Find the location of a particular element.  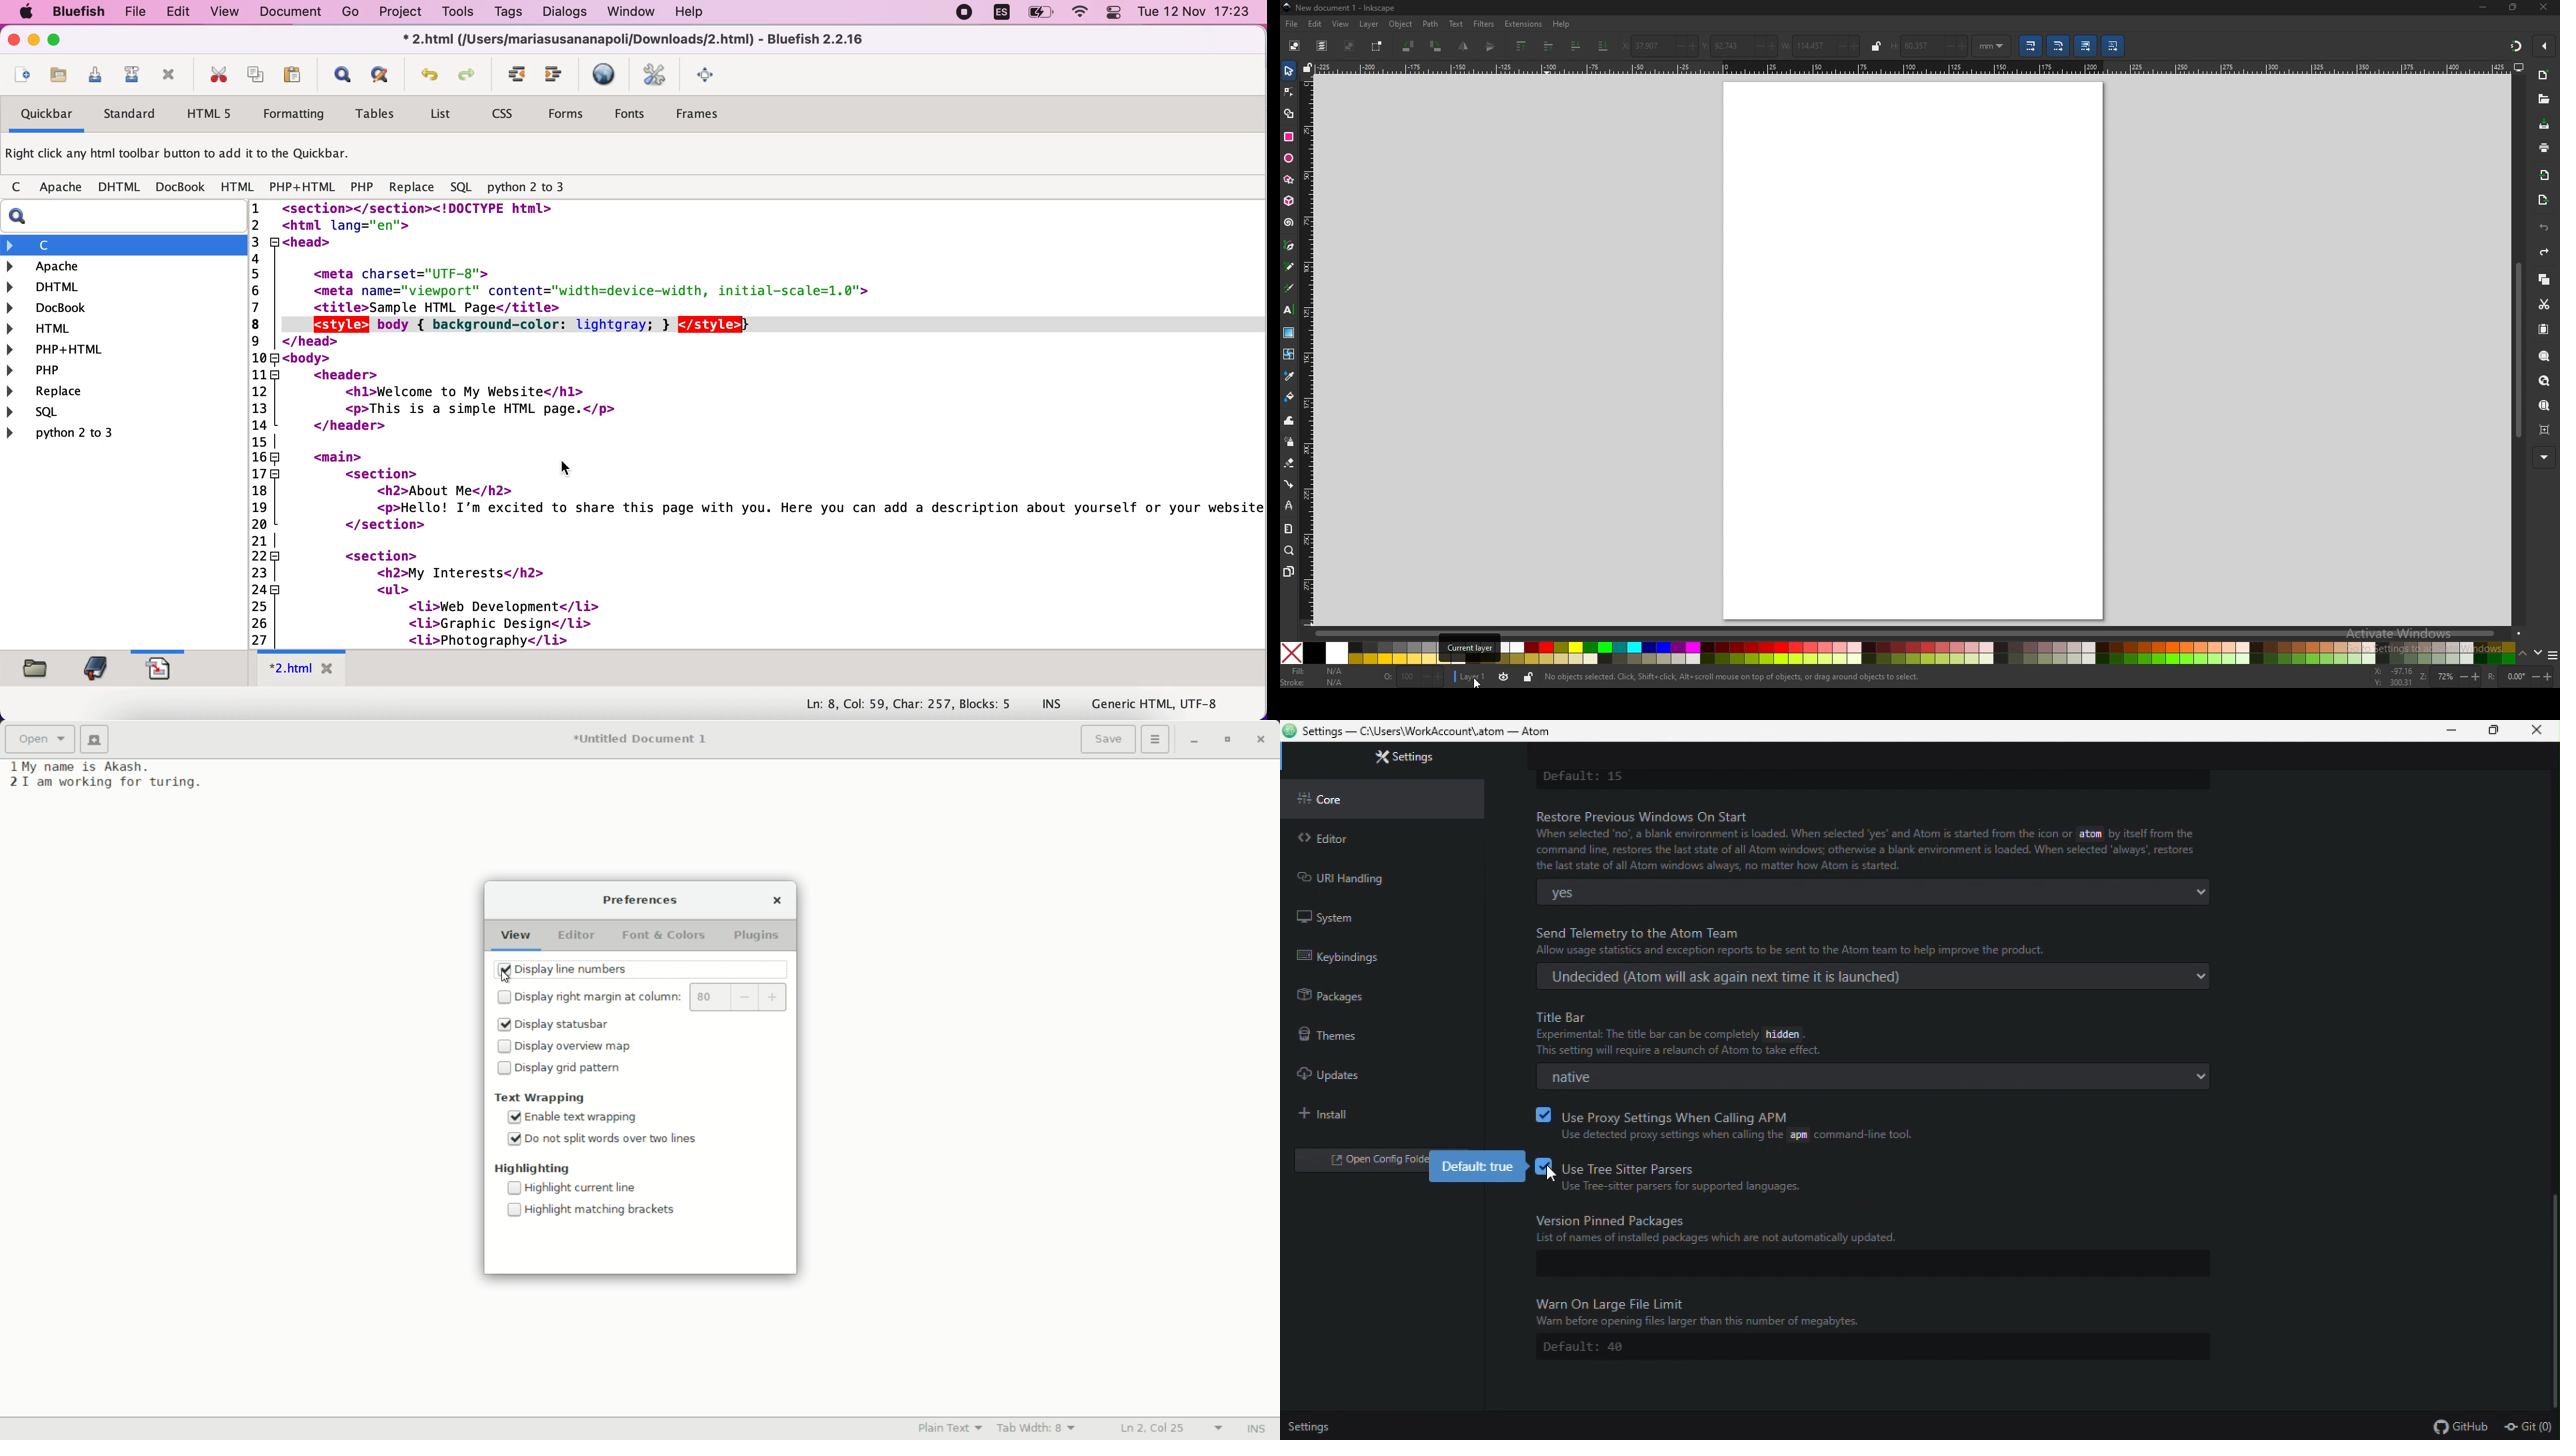

 is located at coordinates (1551, 1174).